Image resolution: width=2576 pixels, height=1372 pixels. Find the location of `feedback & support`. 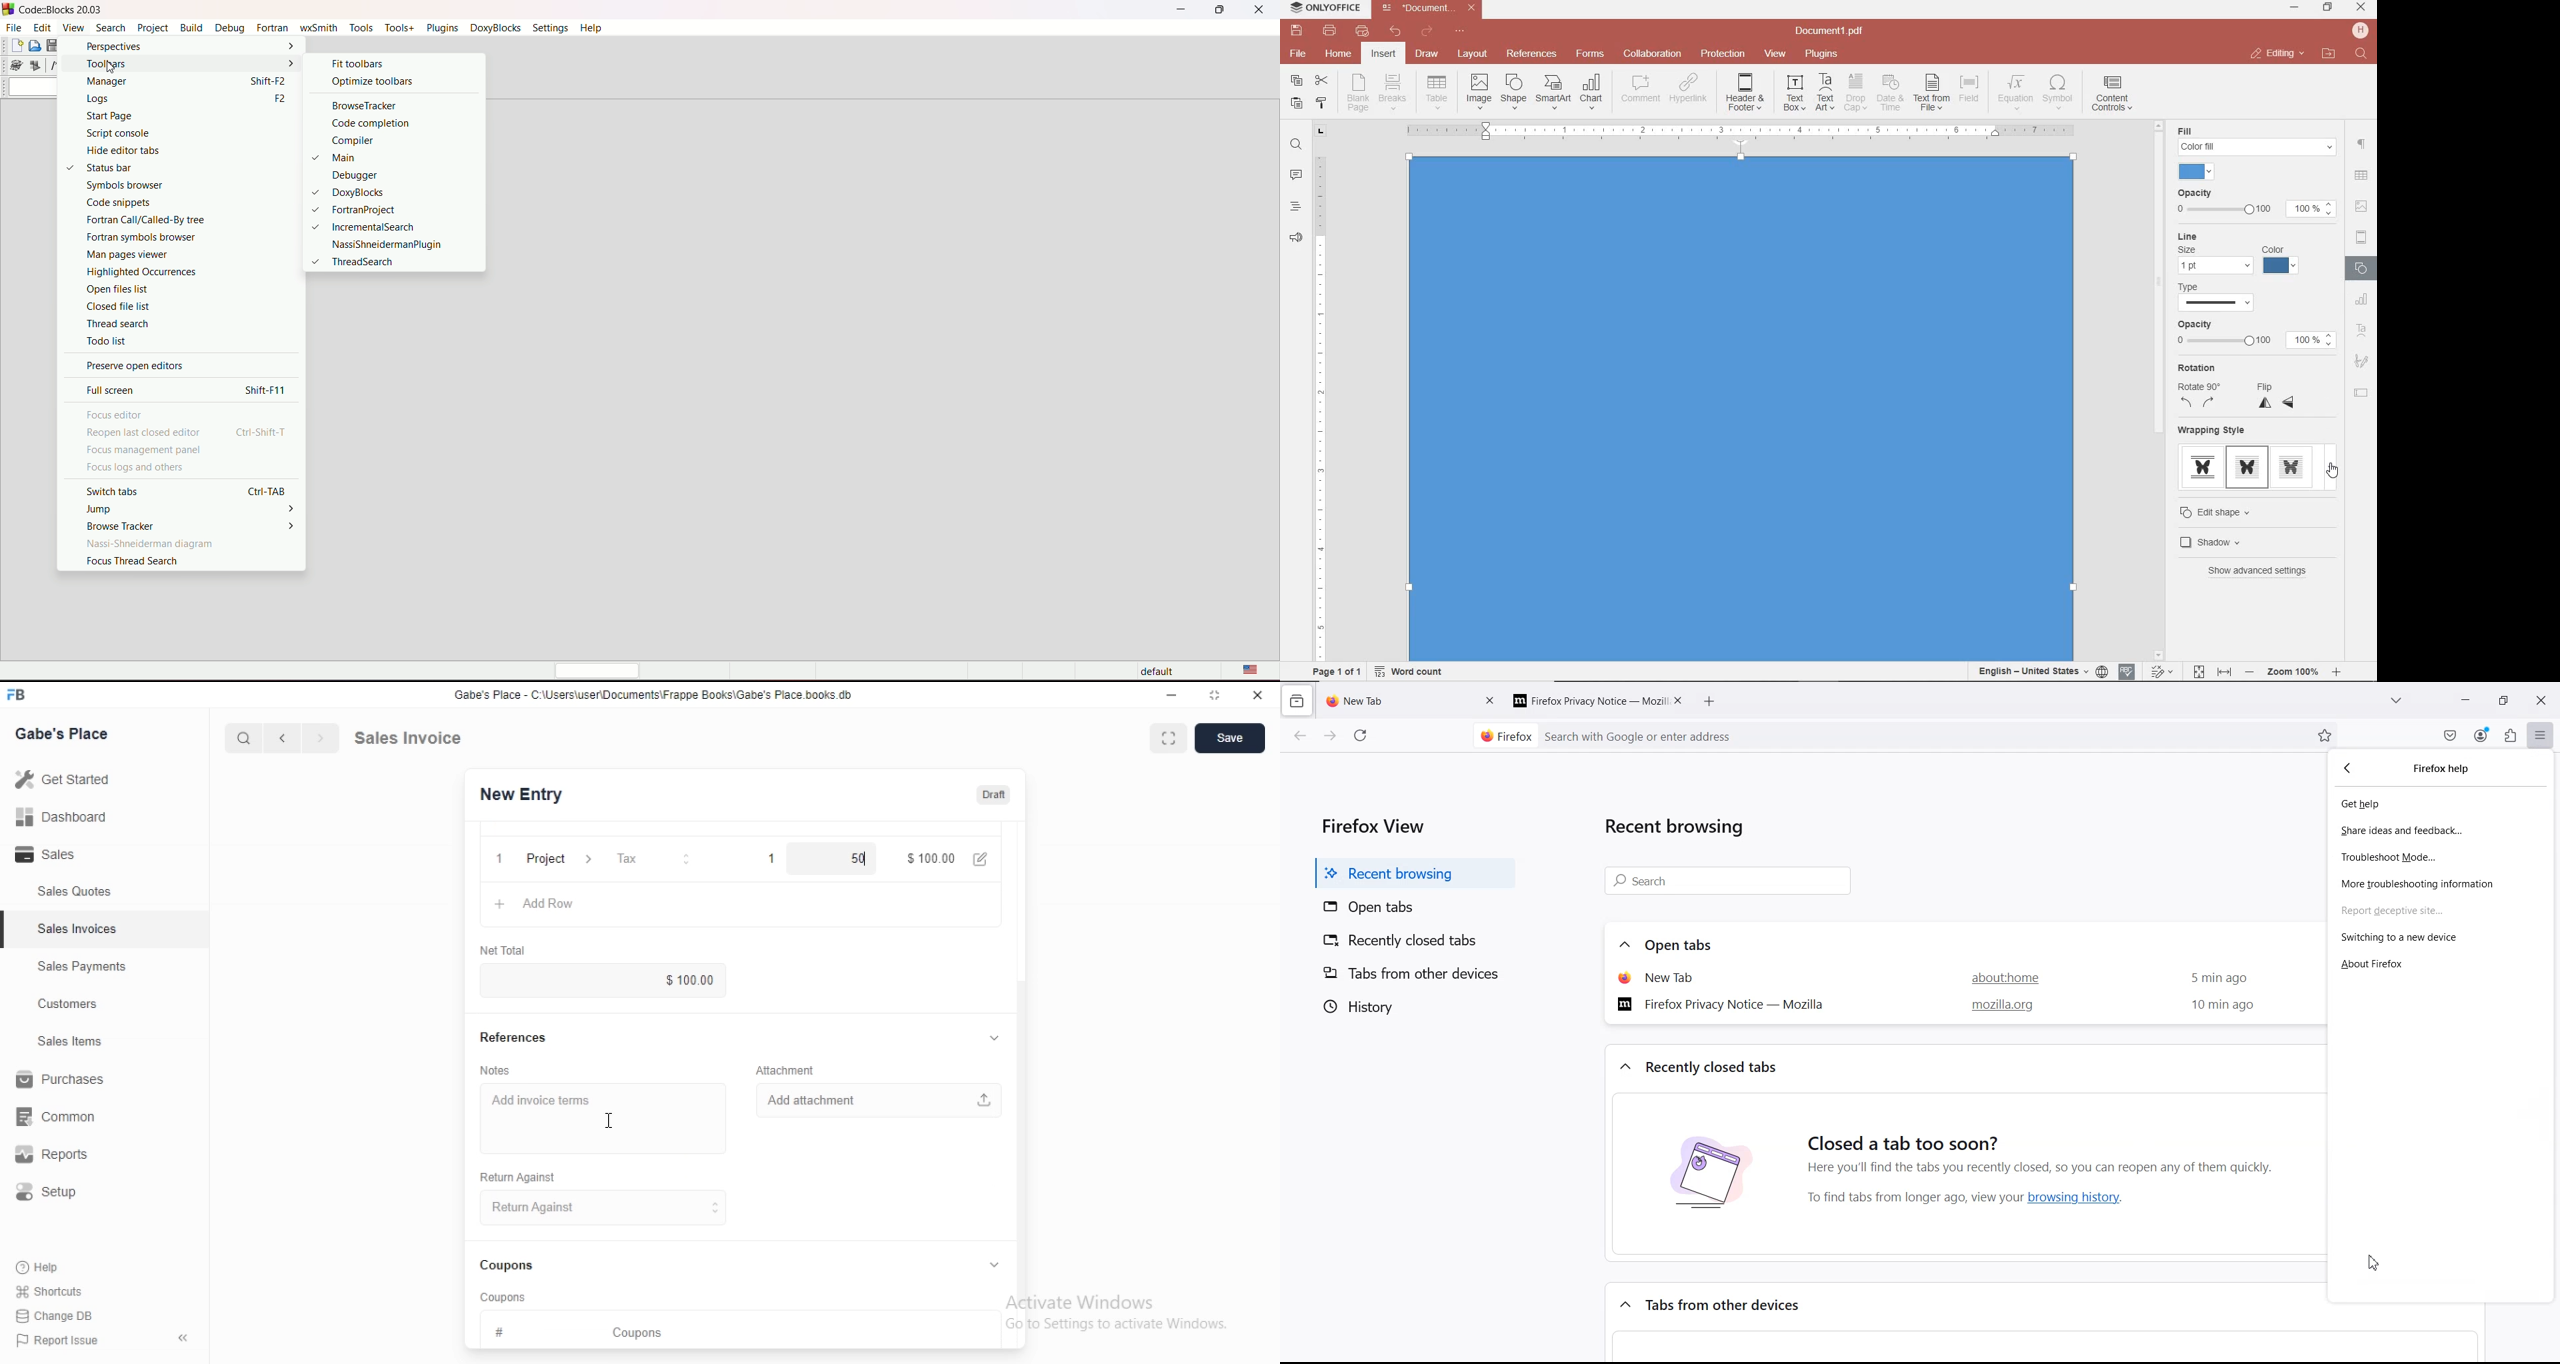

feedback & support is located at coordinates (1296, 238).